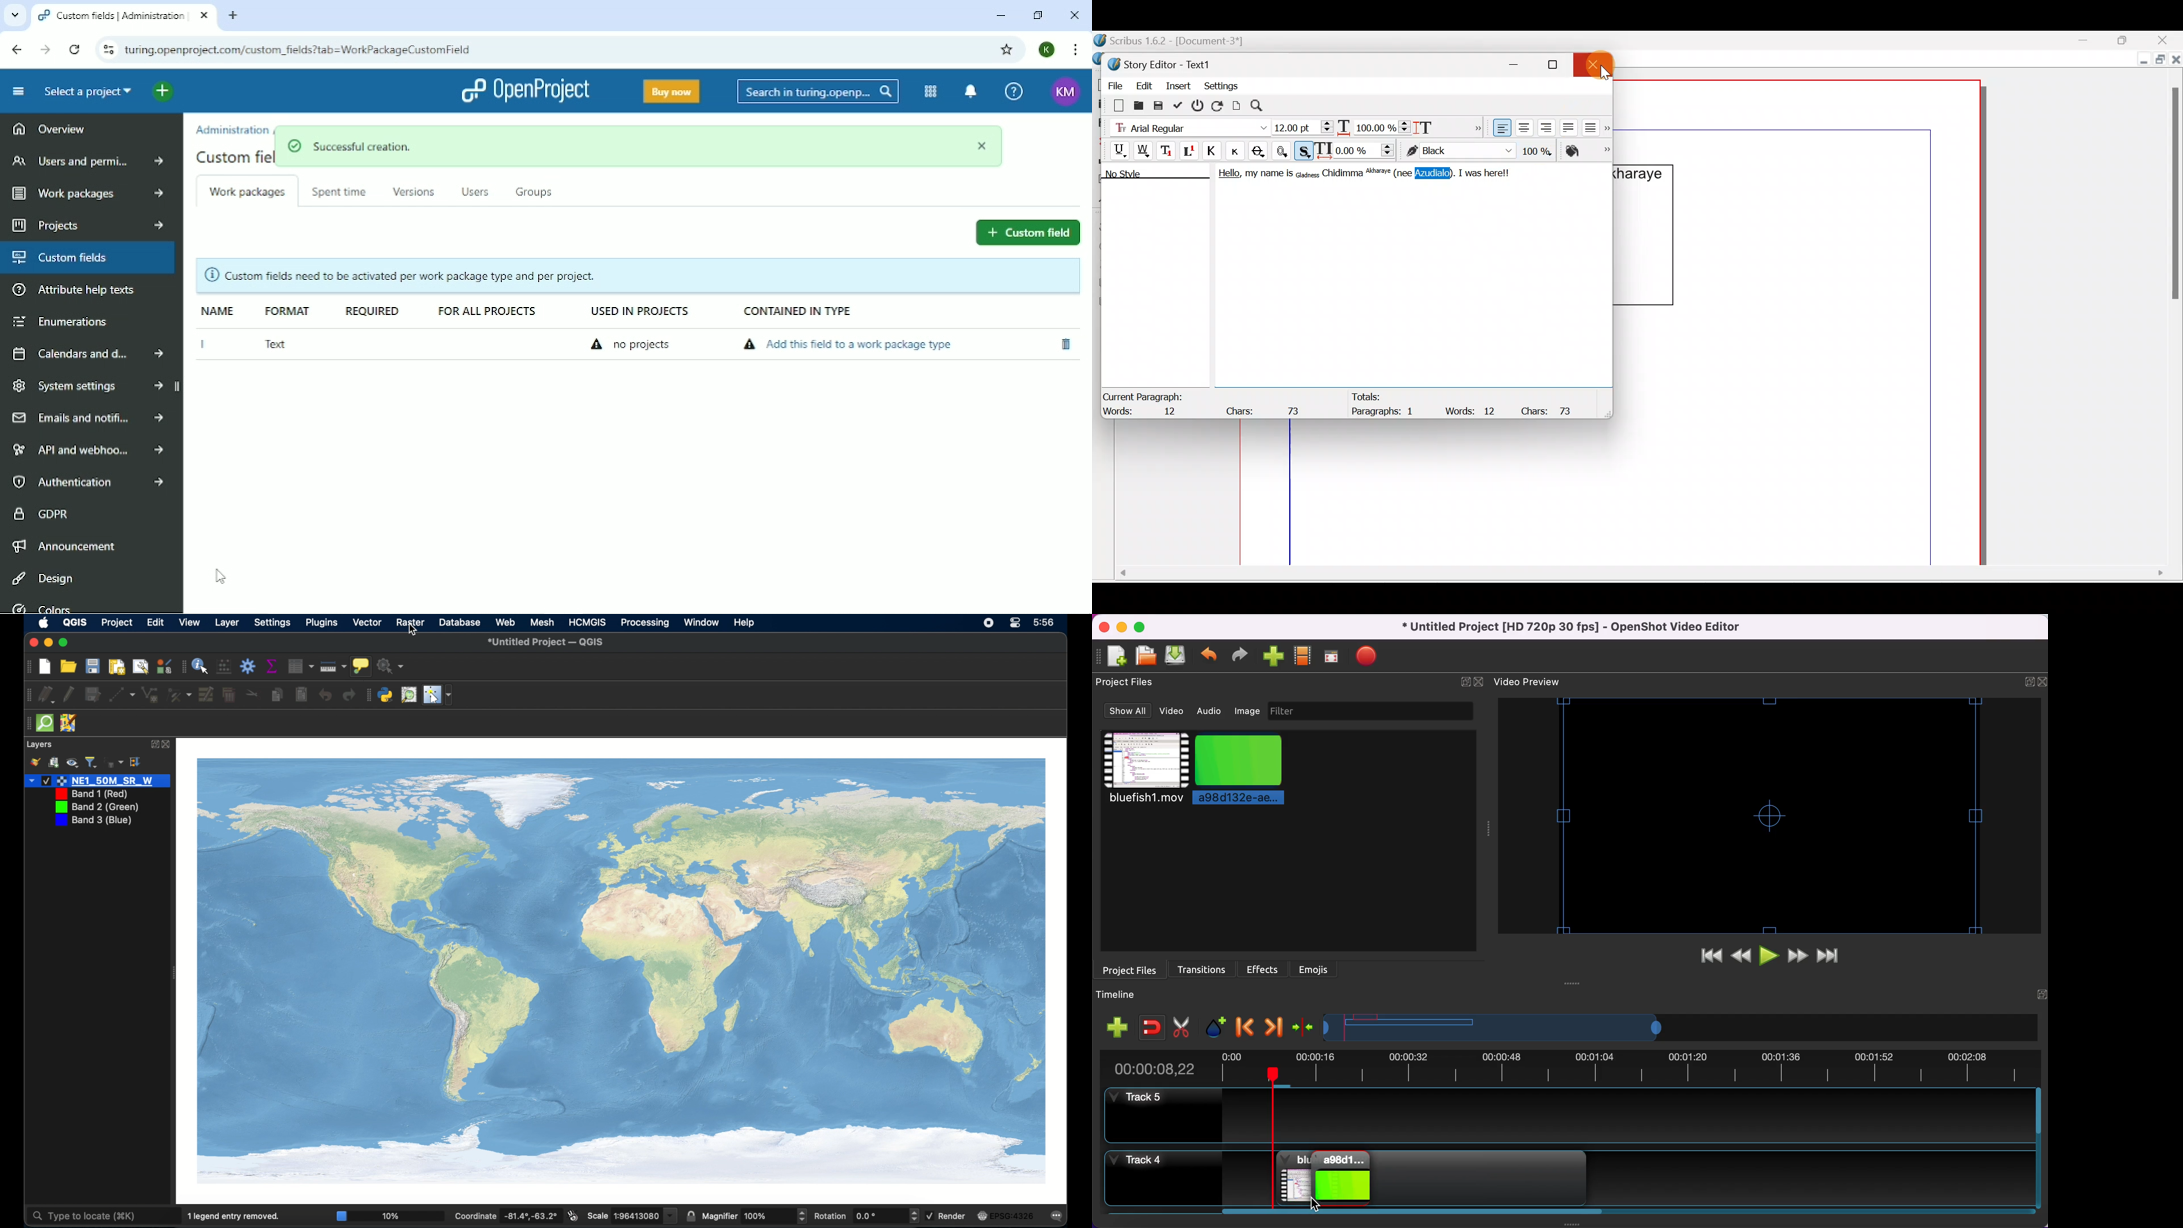 The width and height of the screenshot is (2184, 1232). I want to click on Align text left, so click(1501, 128).